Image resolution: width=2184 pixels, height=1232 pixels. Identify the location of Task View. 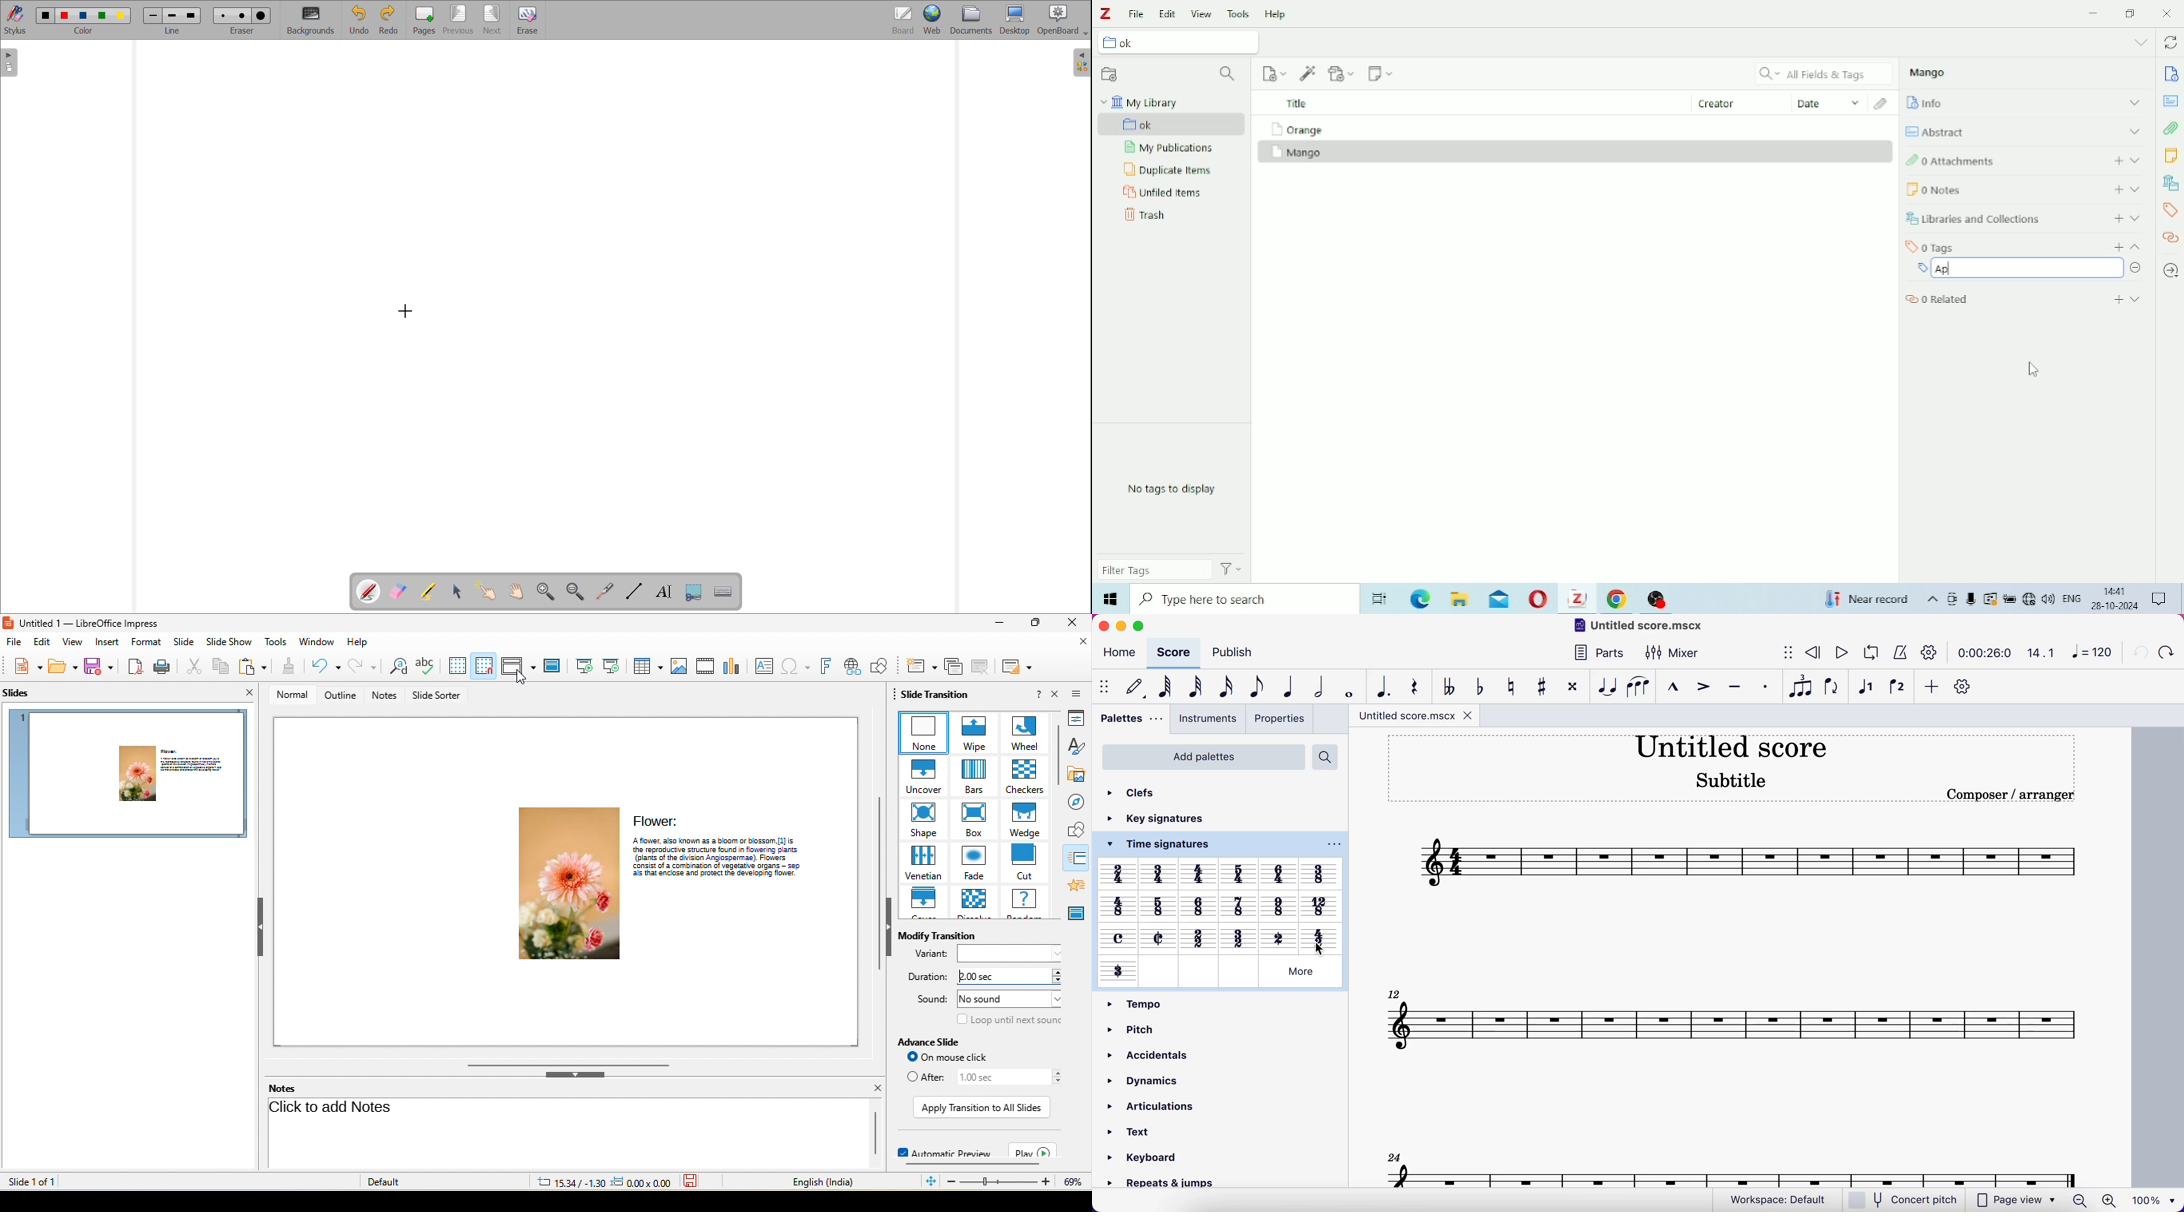
(1382, 597).